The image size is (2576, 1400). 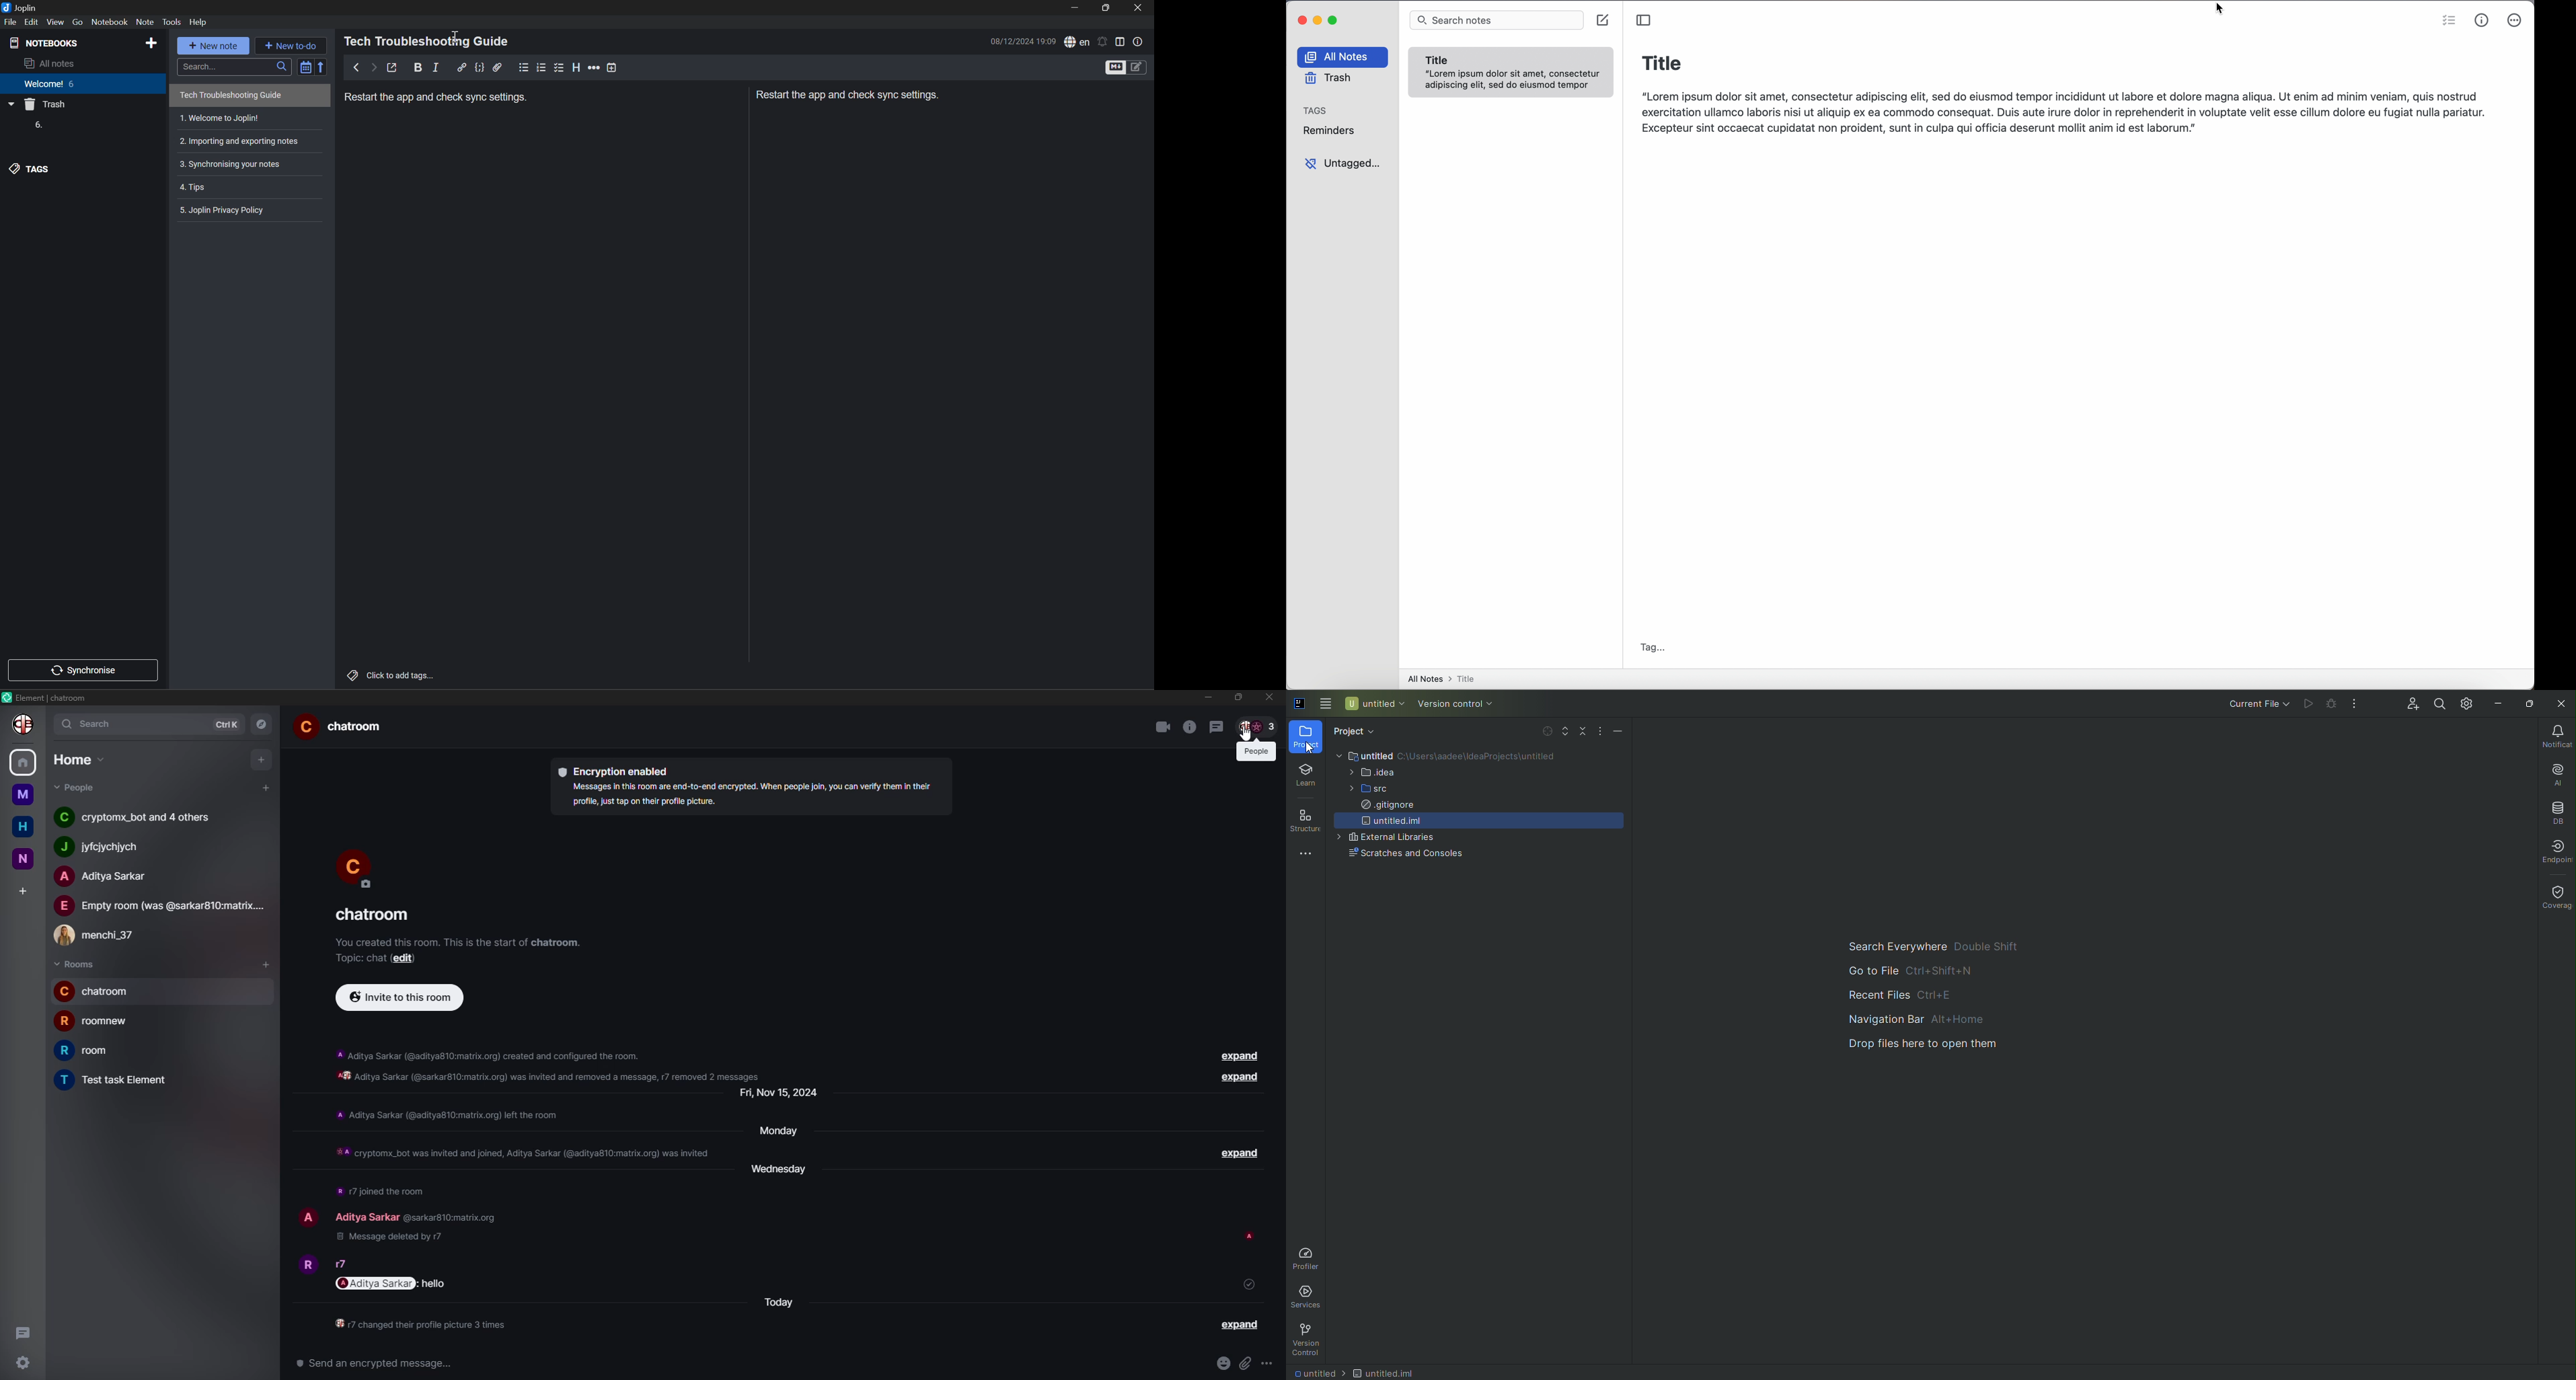 I want to click on 4. Tips, so click(x=196, y=188).